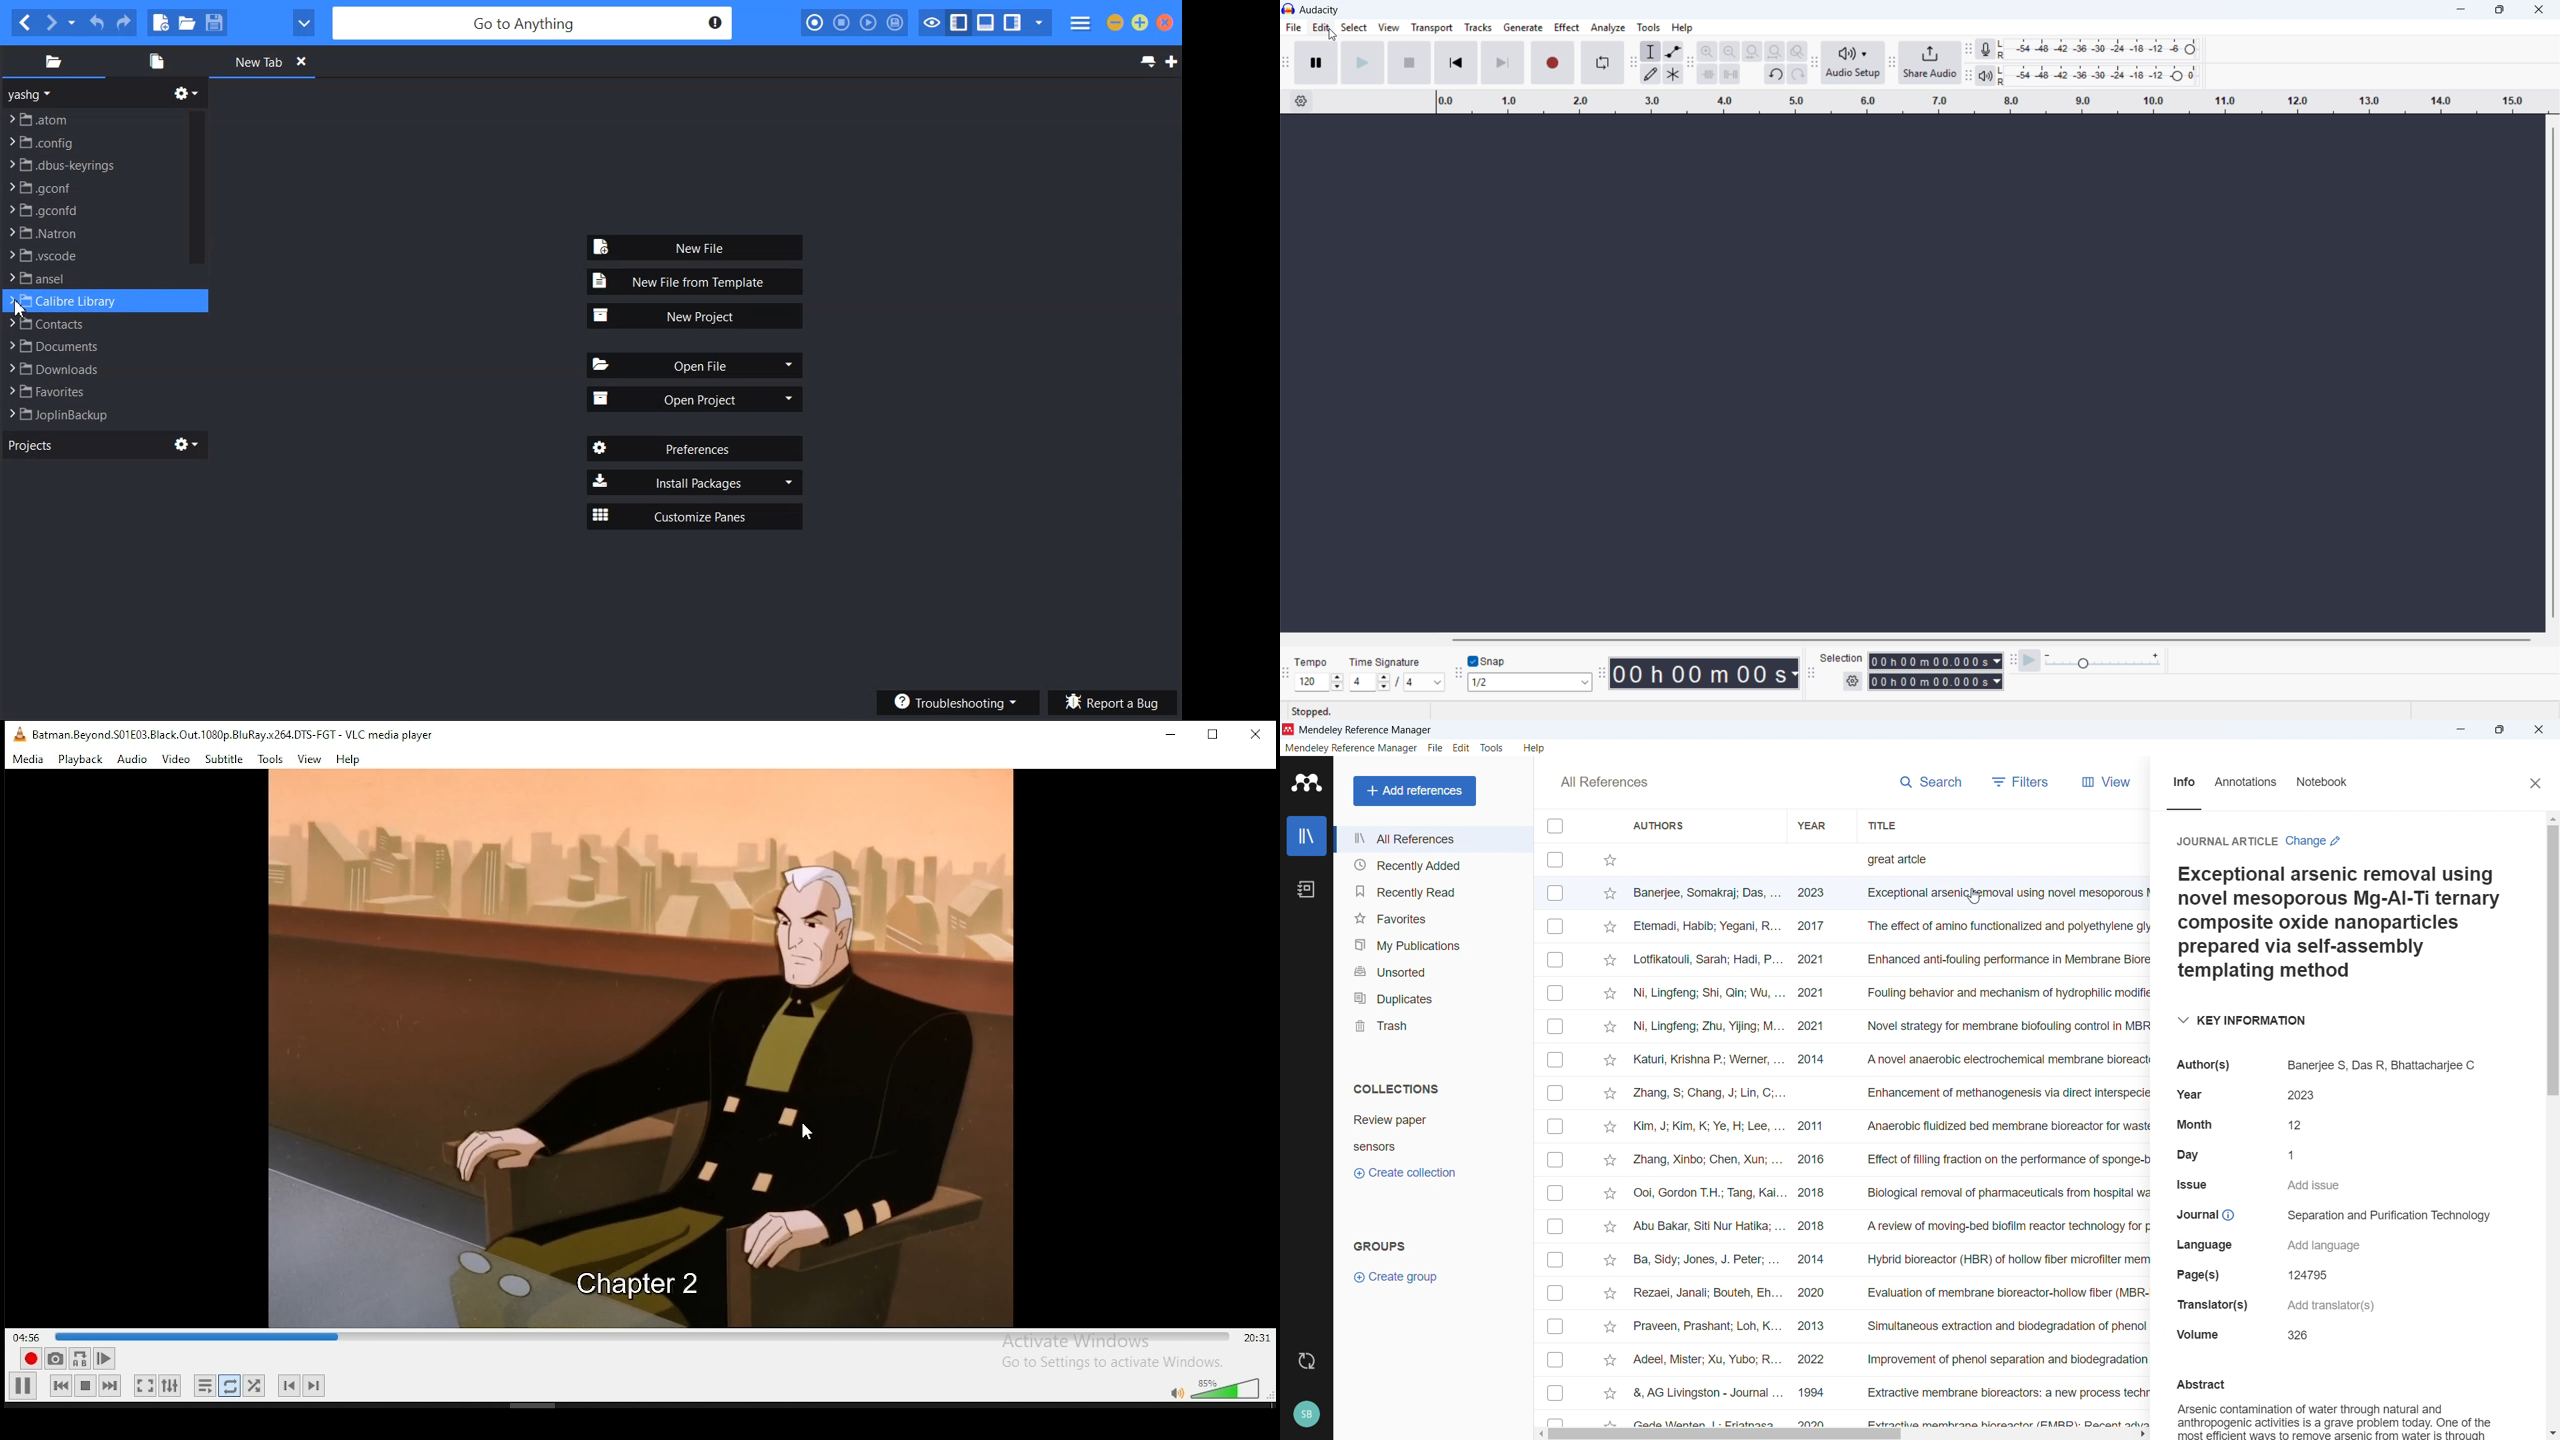 The width and height of the screenshot is (2576, 1456). Describe the element at coordinates (2298, 1125) in the screenshot. I see `Month ` at that location.